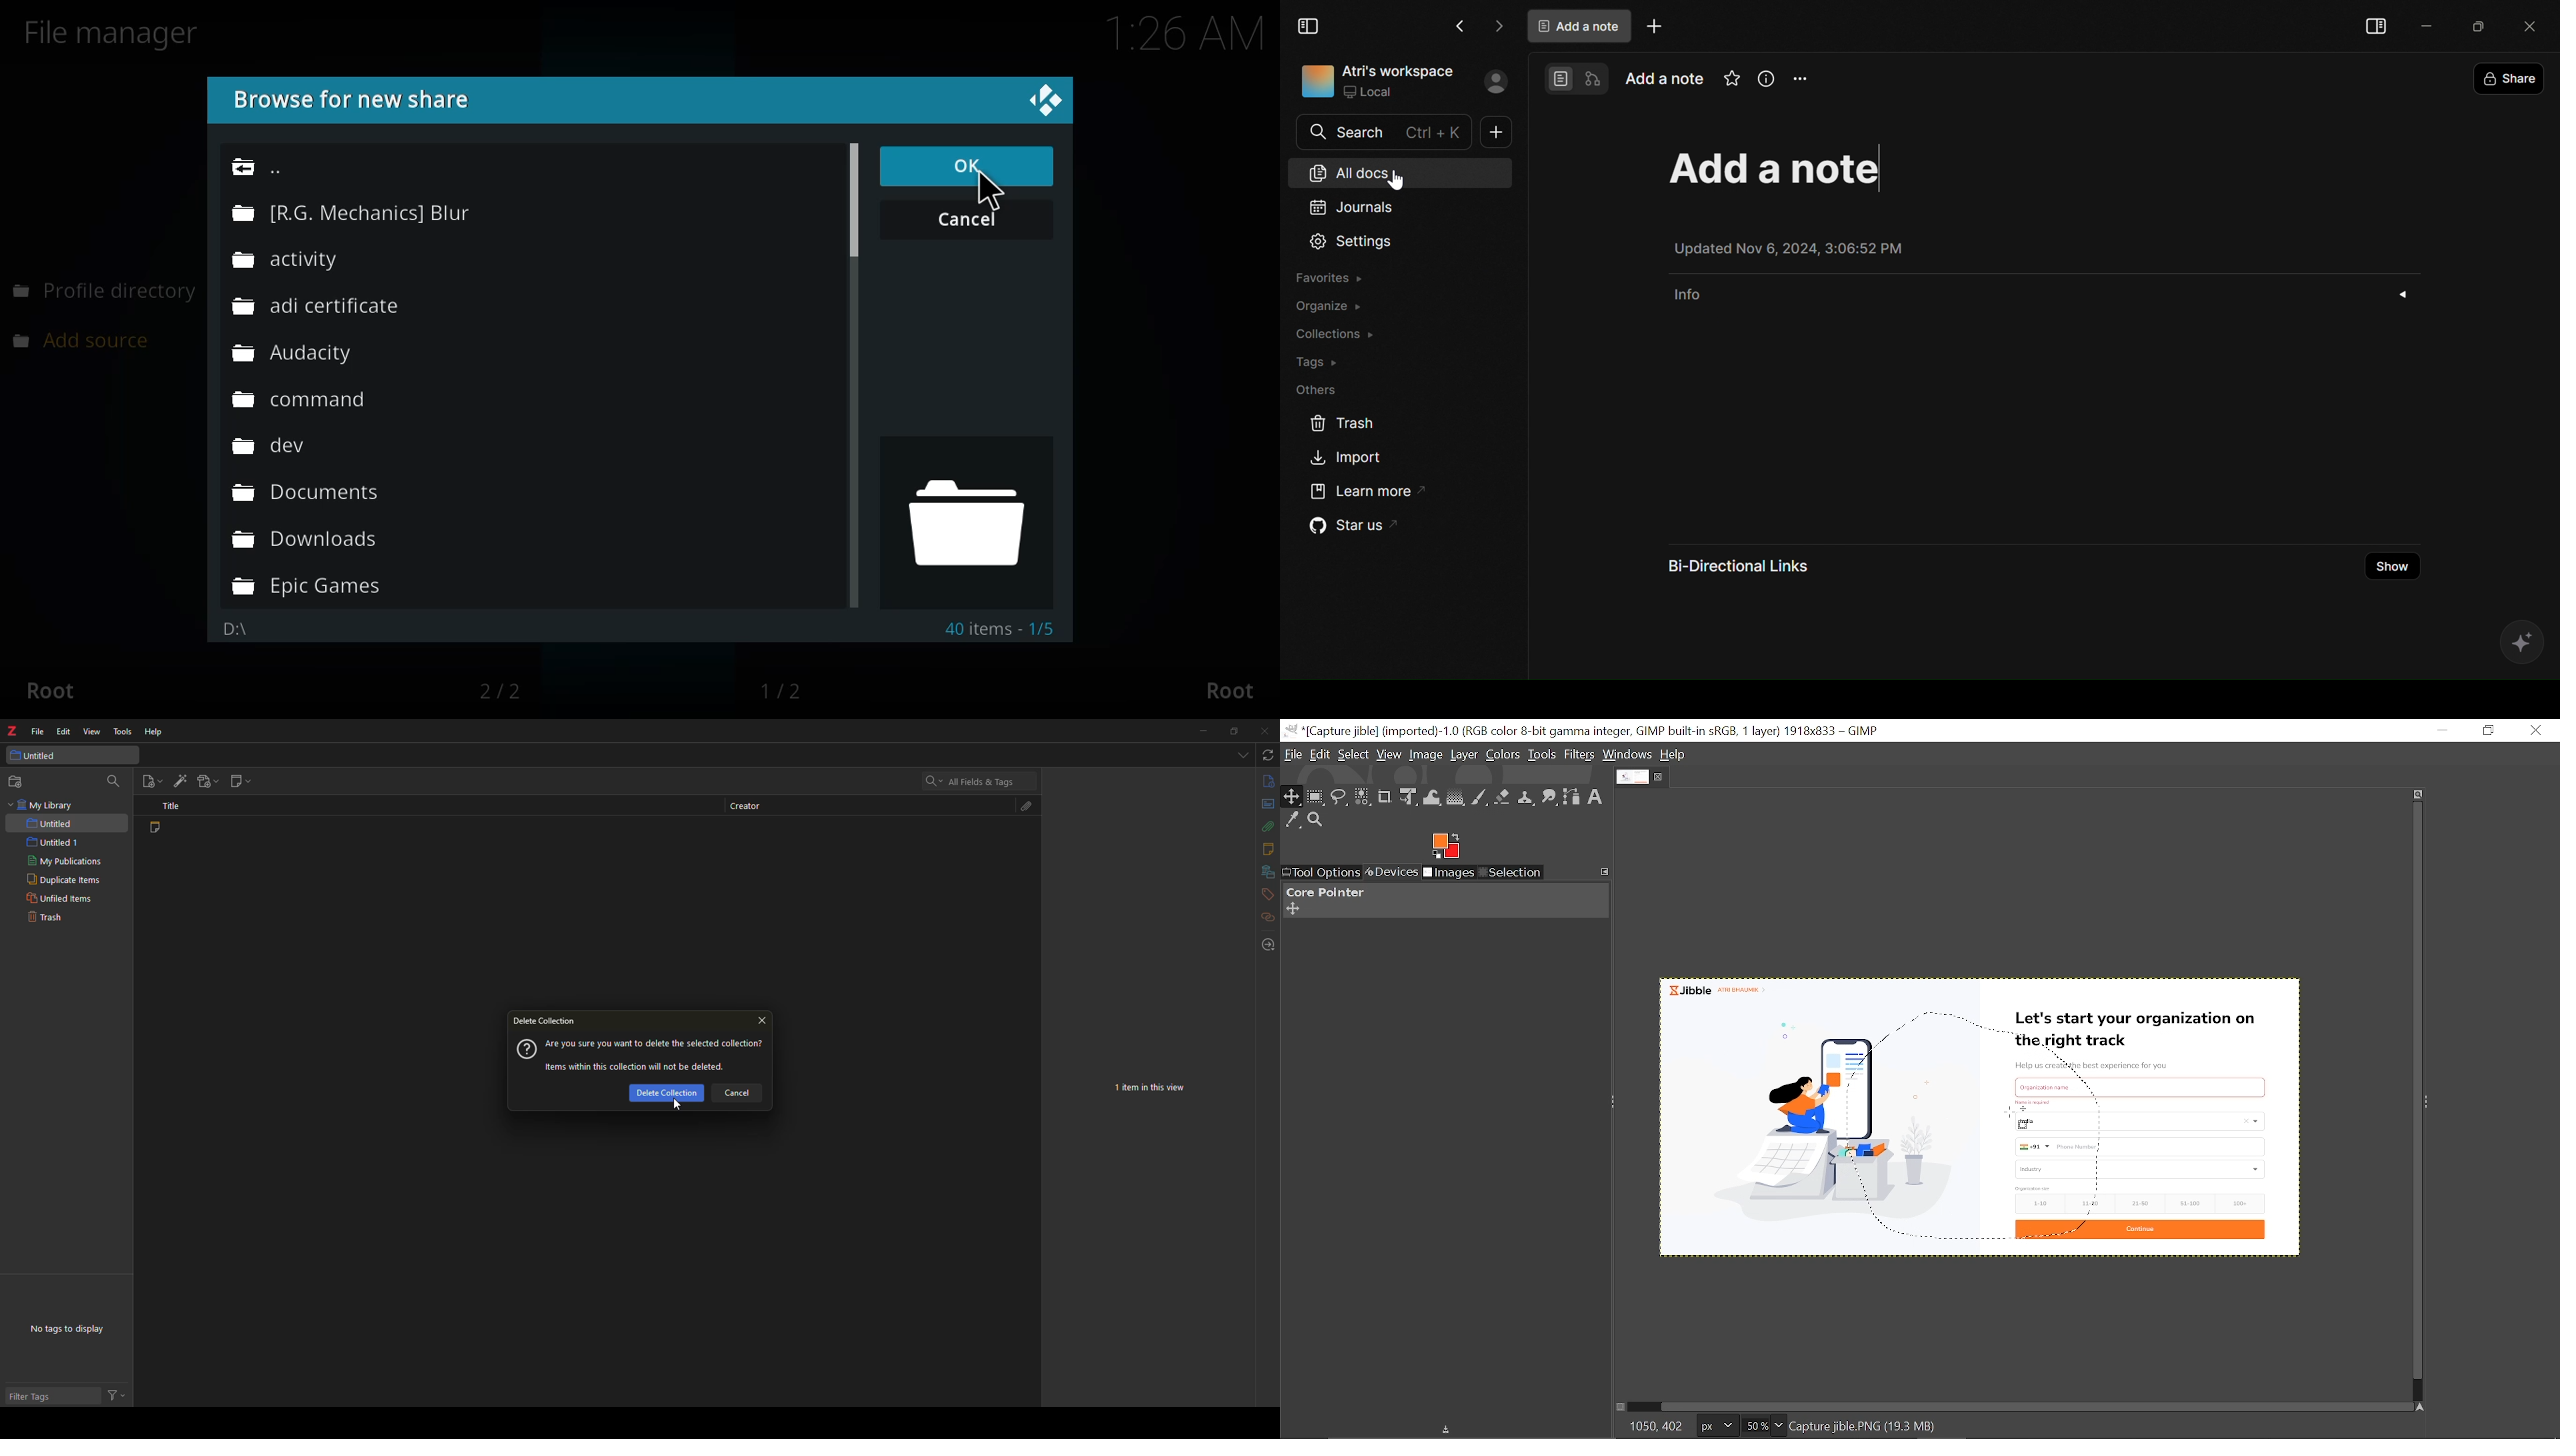 This screenshot has width=2576, height=1456. I want to click on Smudge tool, so click(1551, 798).